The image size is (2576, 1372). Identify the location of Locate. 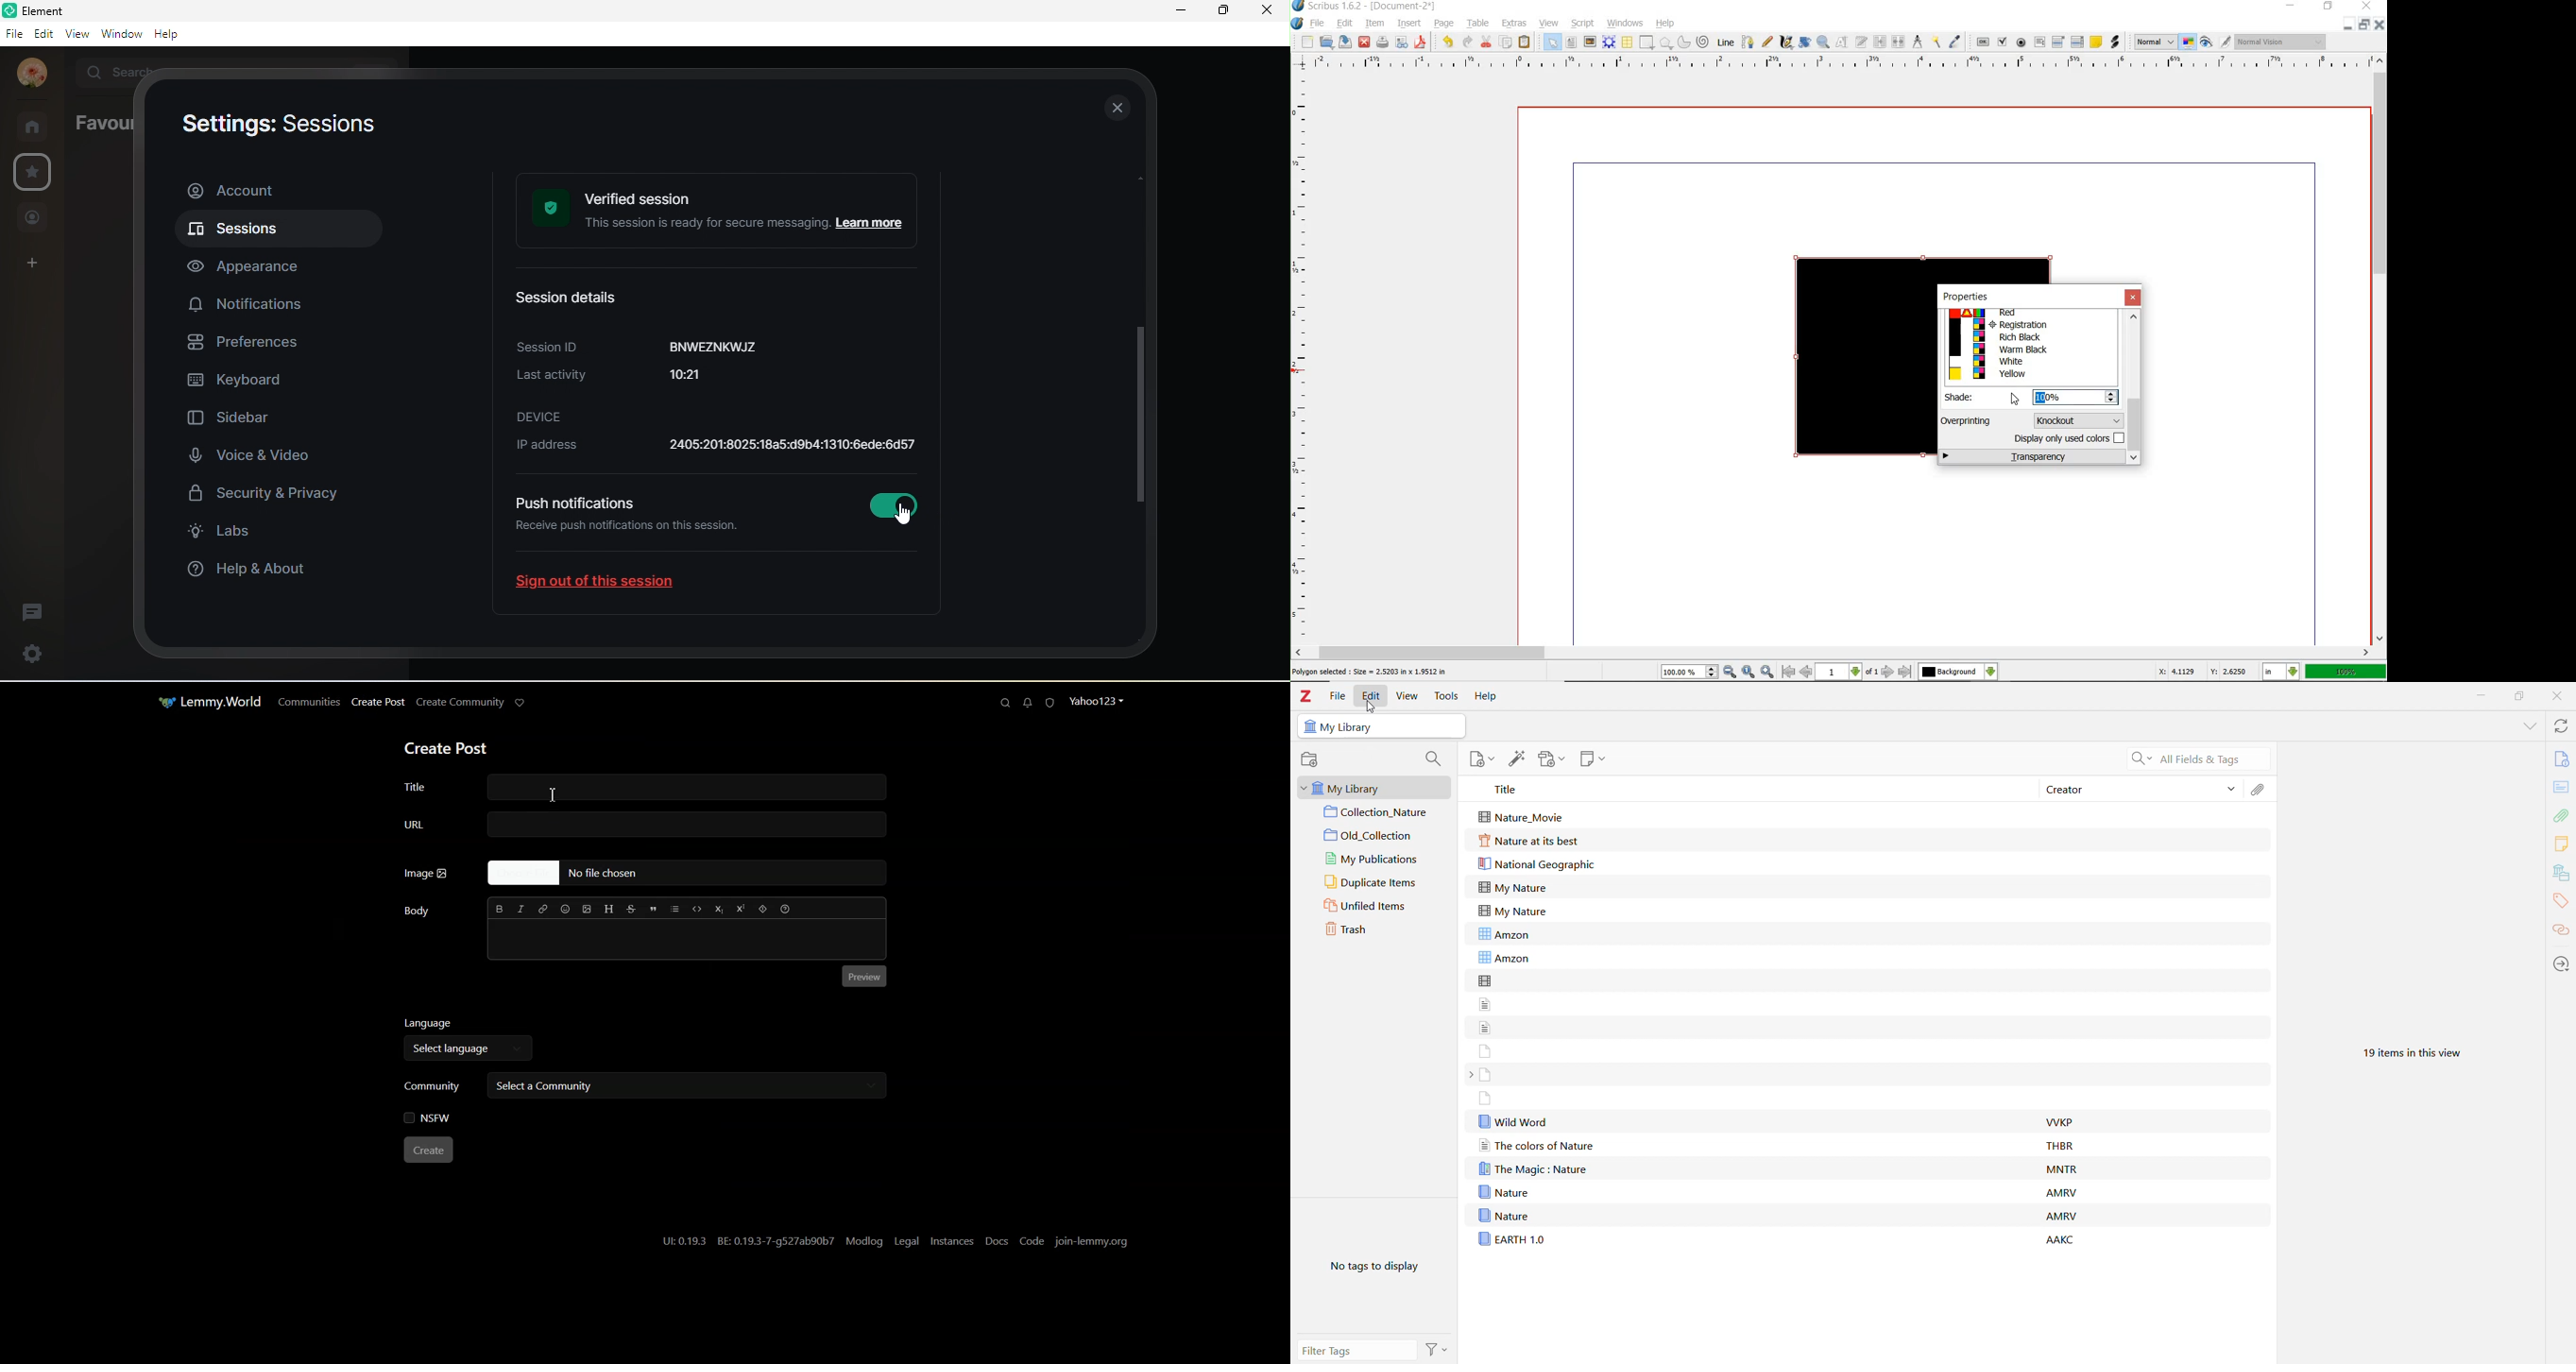
(2561, 963).